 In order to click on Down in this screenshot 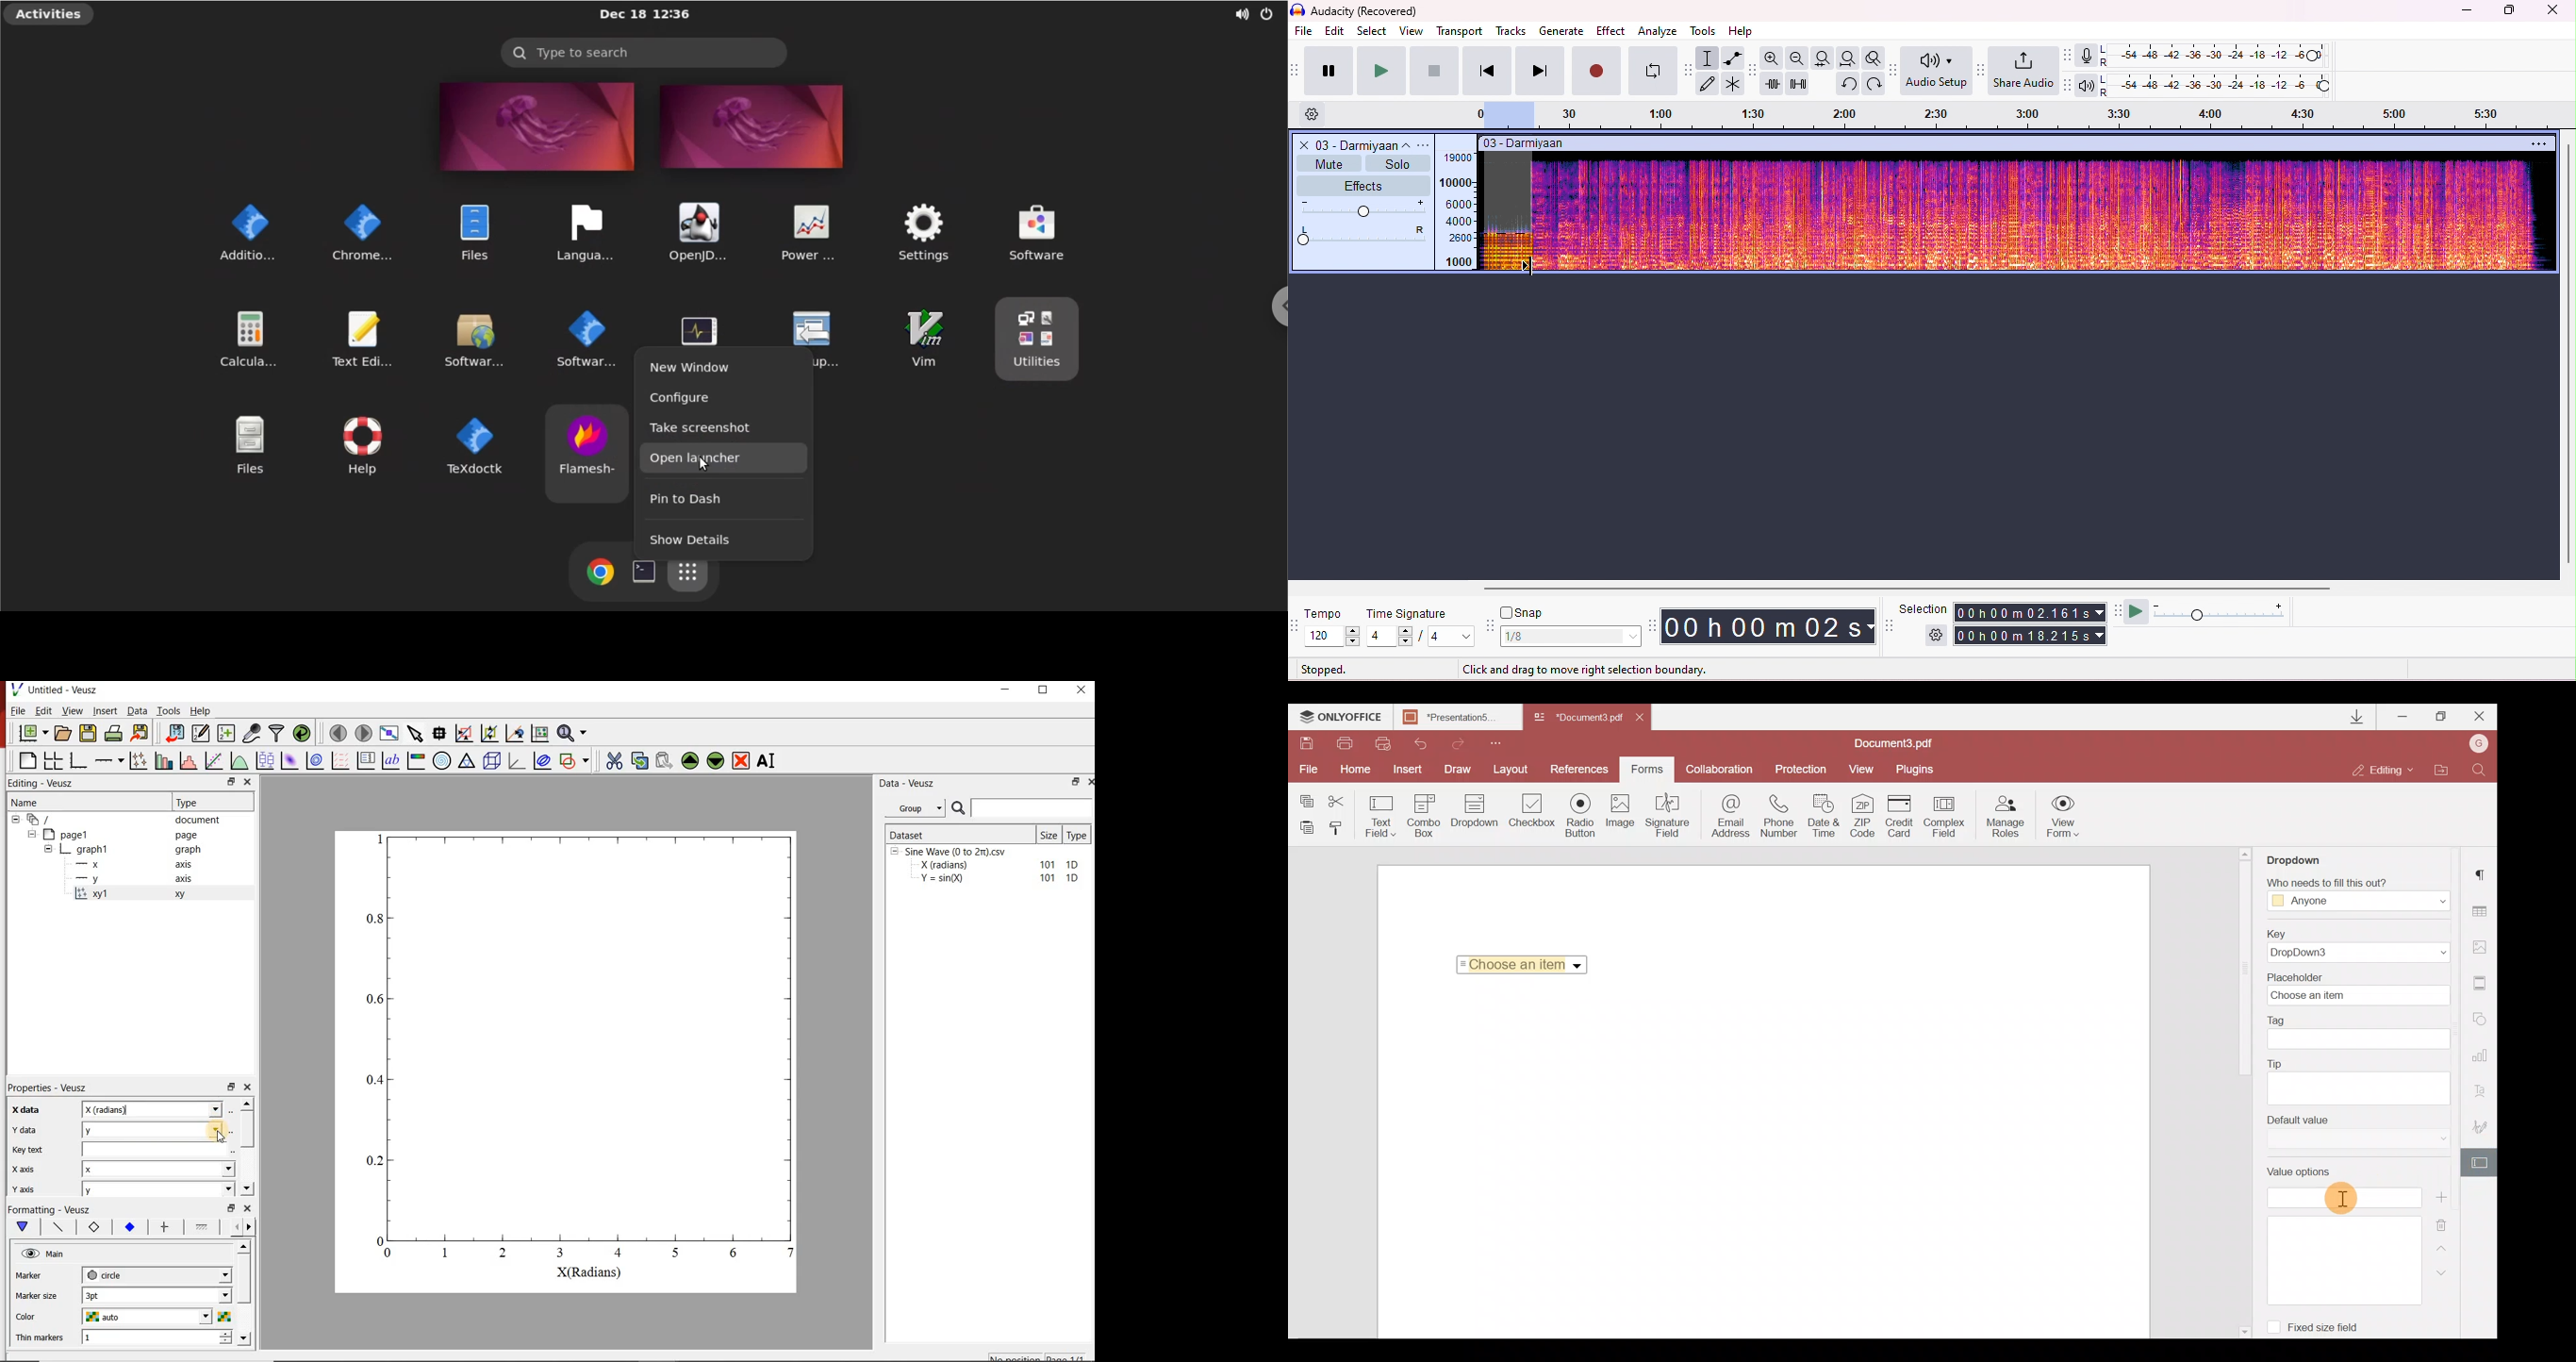, I will do `click(245, 1338)`.